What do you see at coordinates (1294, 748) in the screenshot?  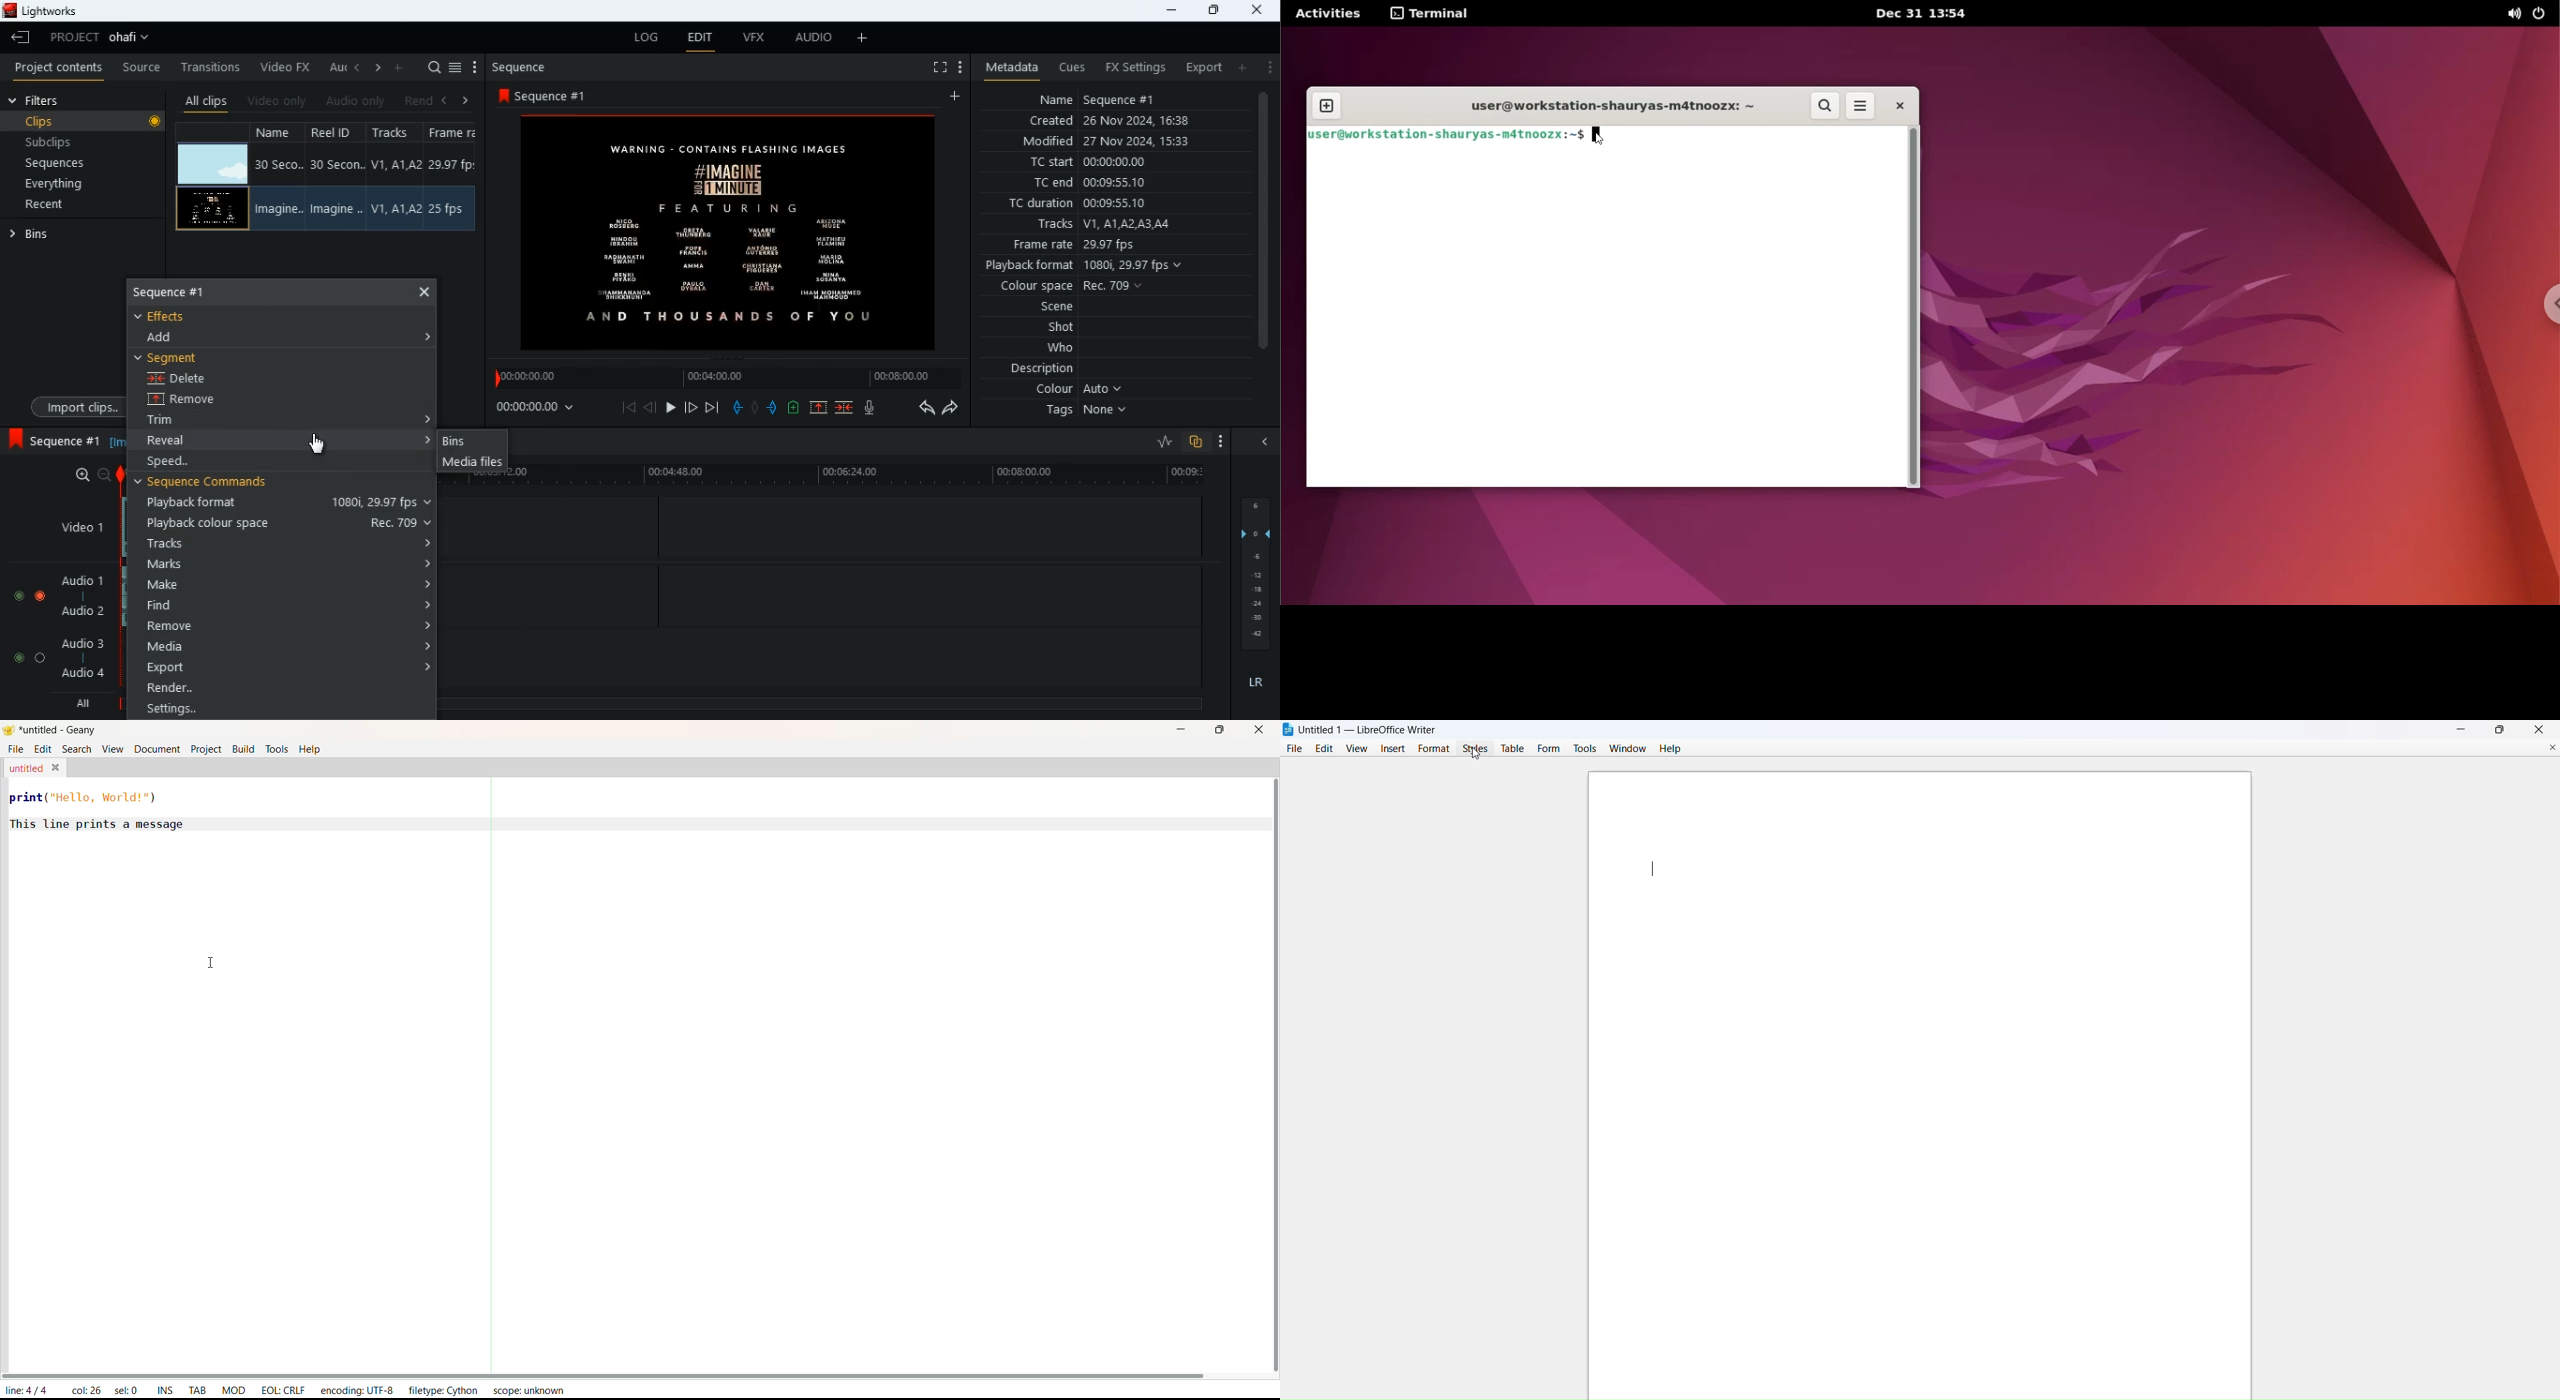 I see `file` at bounding box center [1294, 748].